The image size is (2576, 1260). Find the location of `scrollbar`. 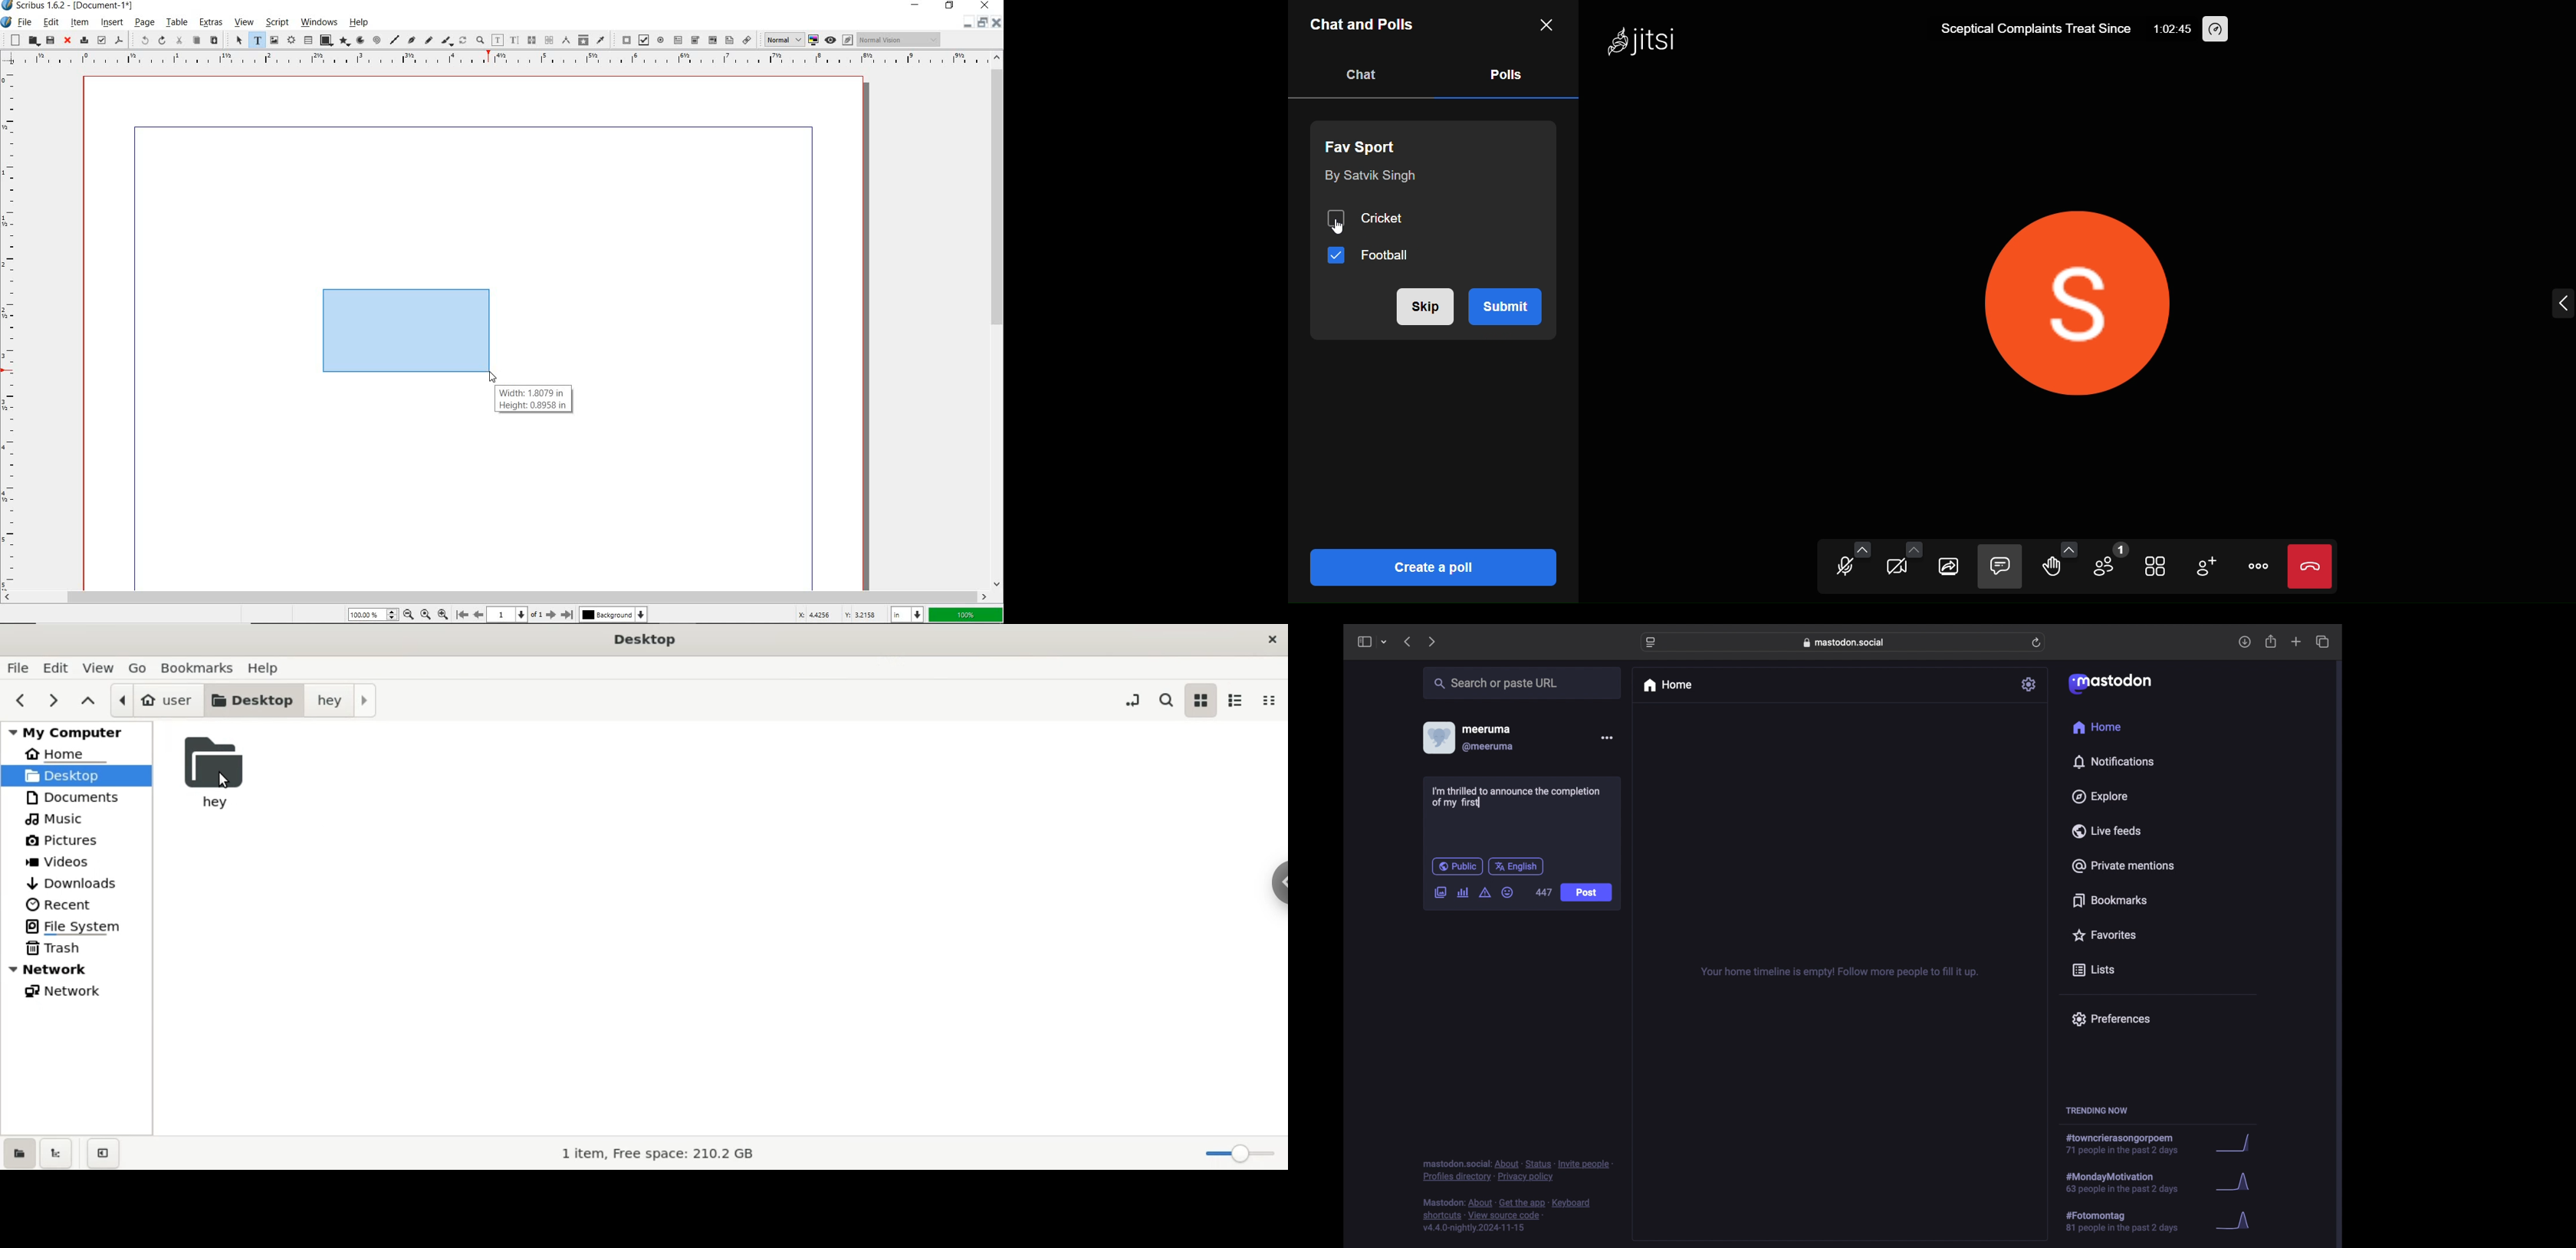

scrollbar is located at coordinates (998, 320).